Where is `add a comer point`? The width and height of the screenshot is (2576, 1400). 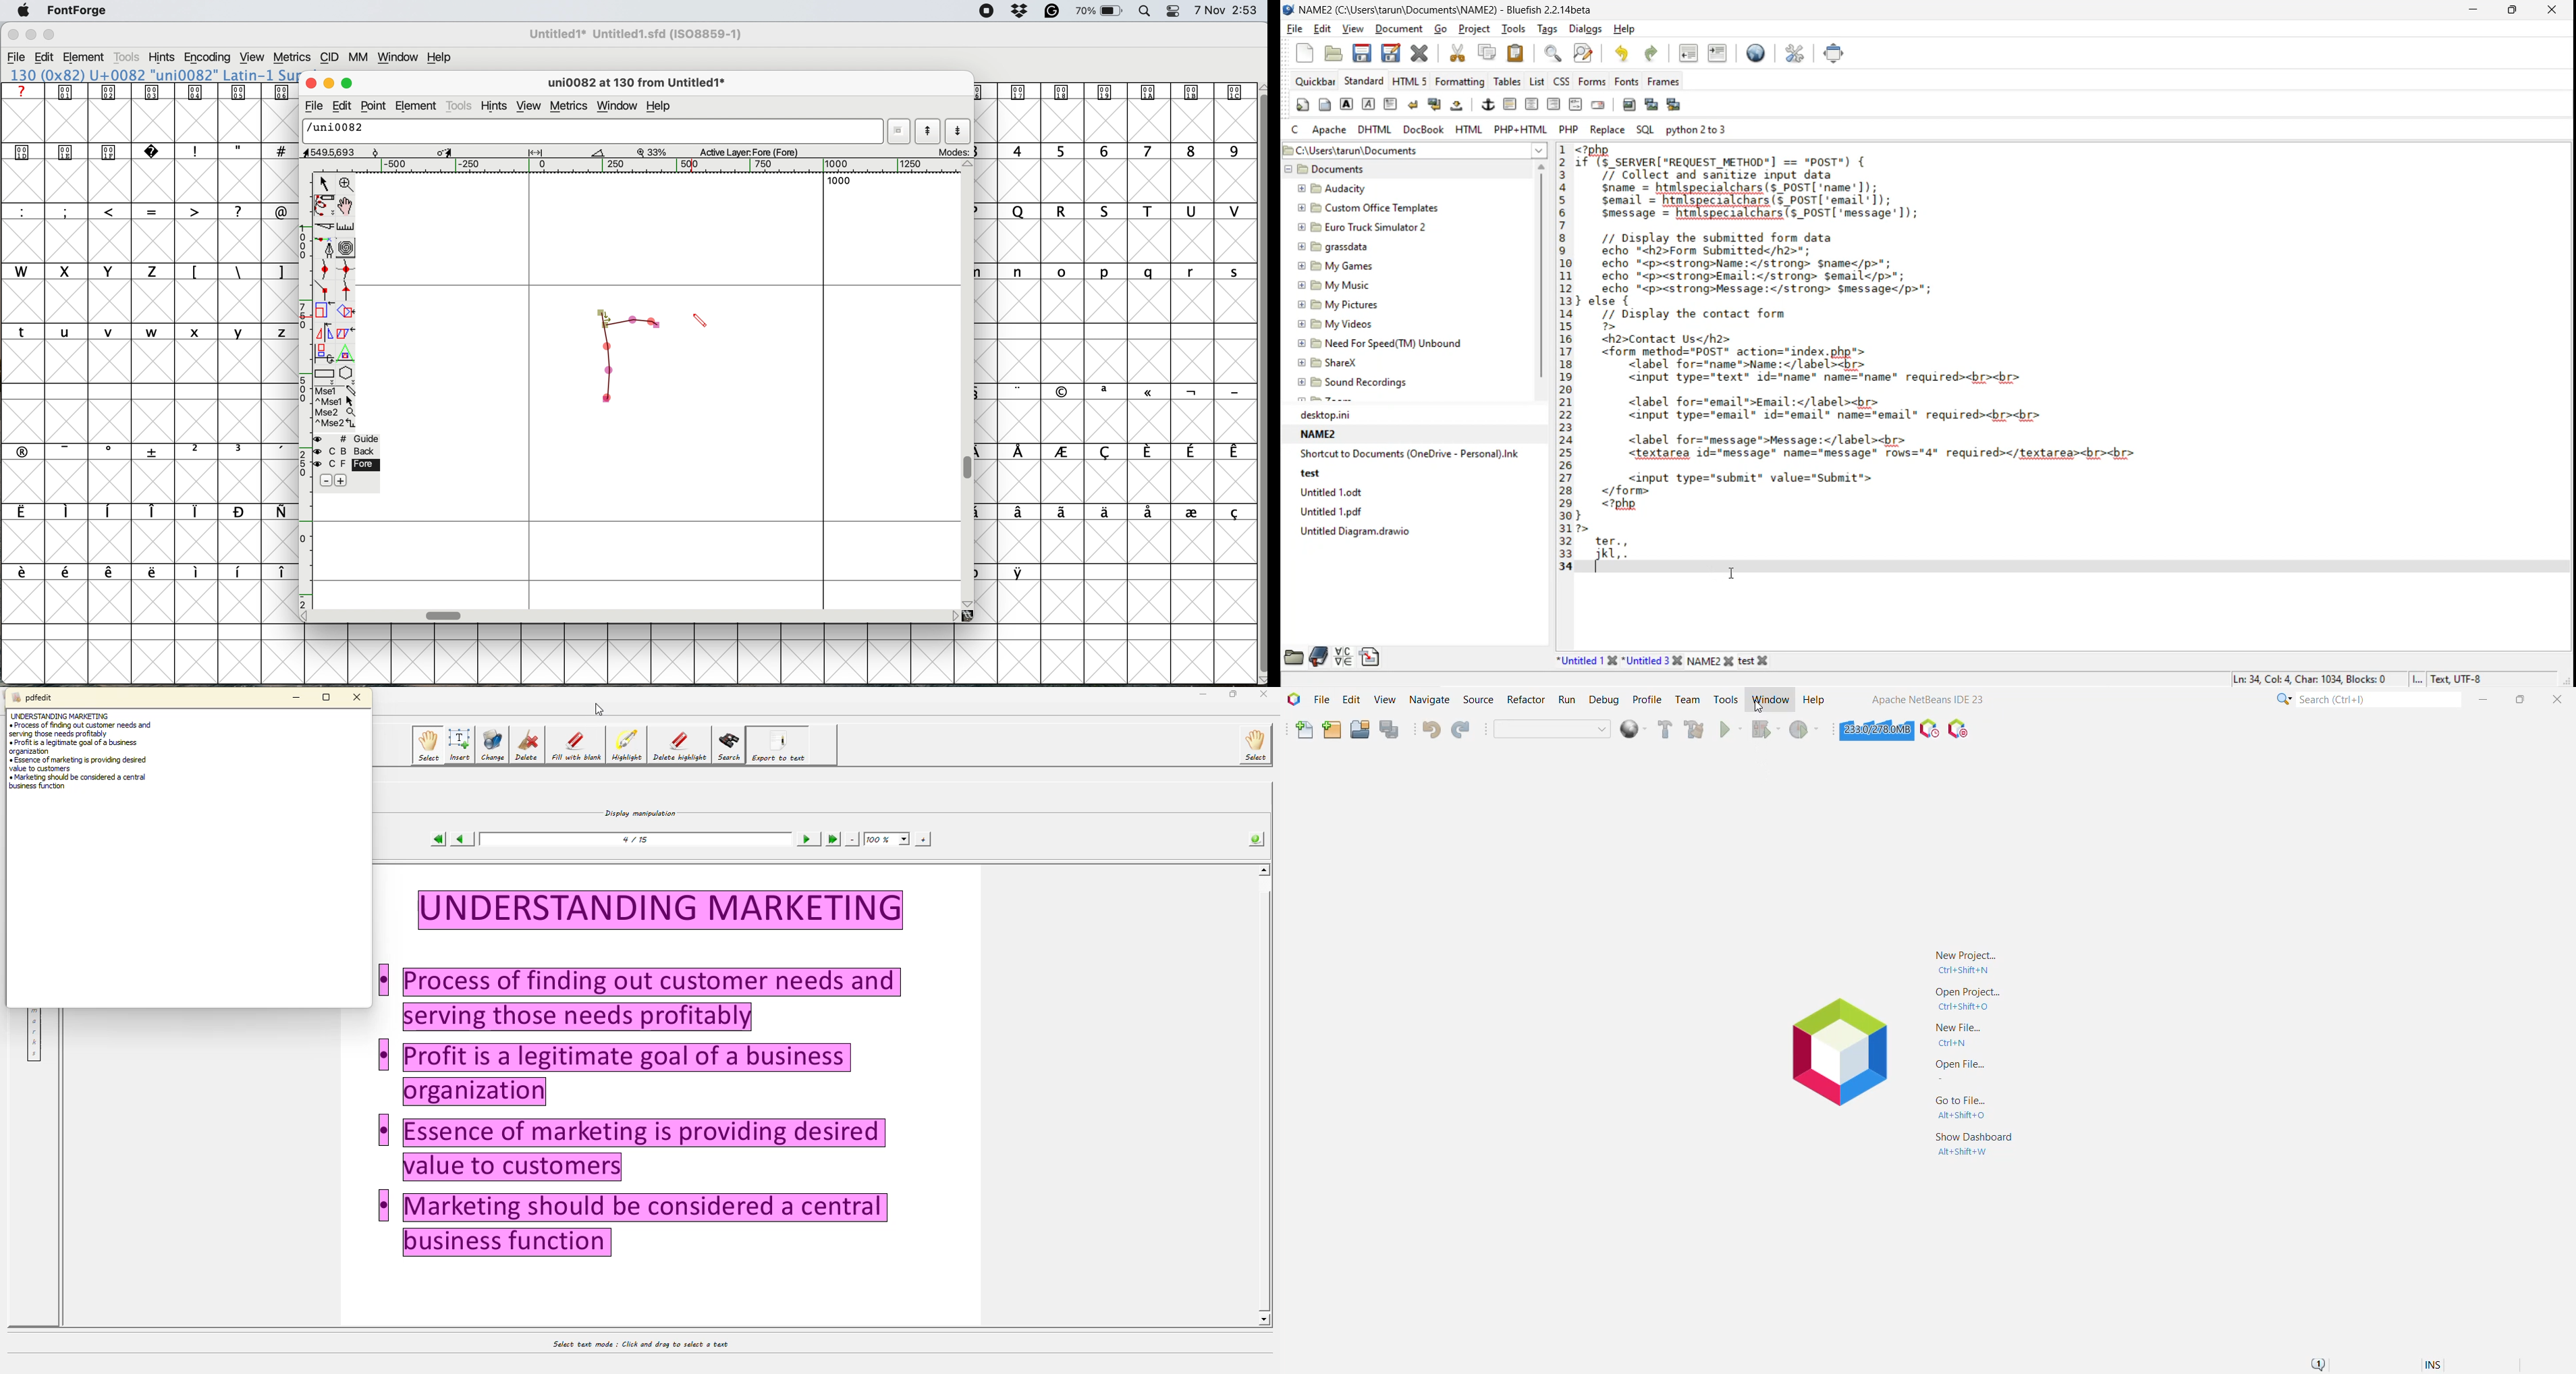
add a comer point is located at coordinates (325, 292).